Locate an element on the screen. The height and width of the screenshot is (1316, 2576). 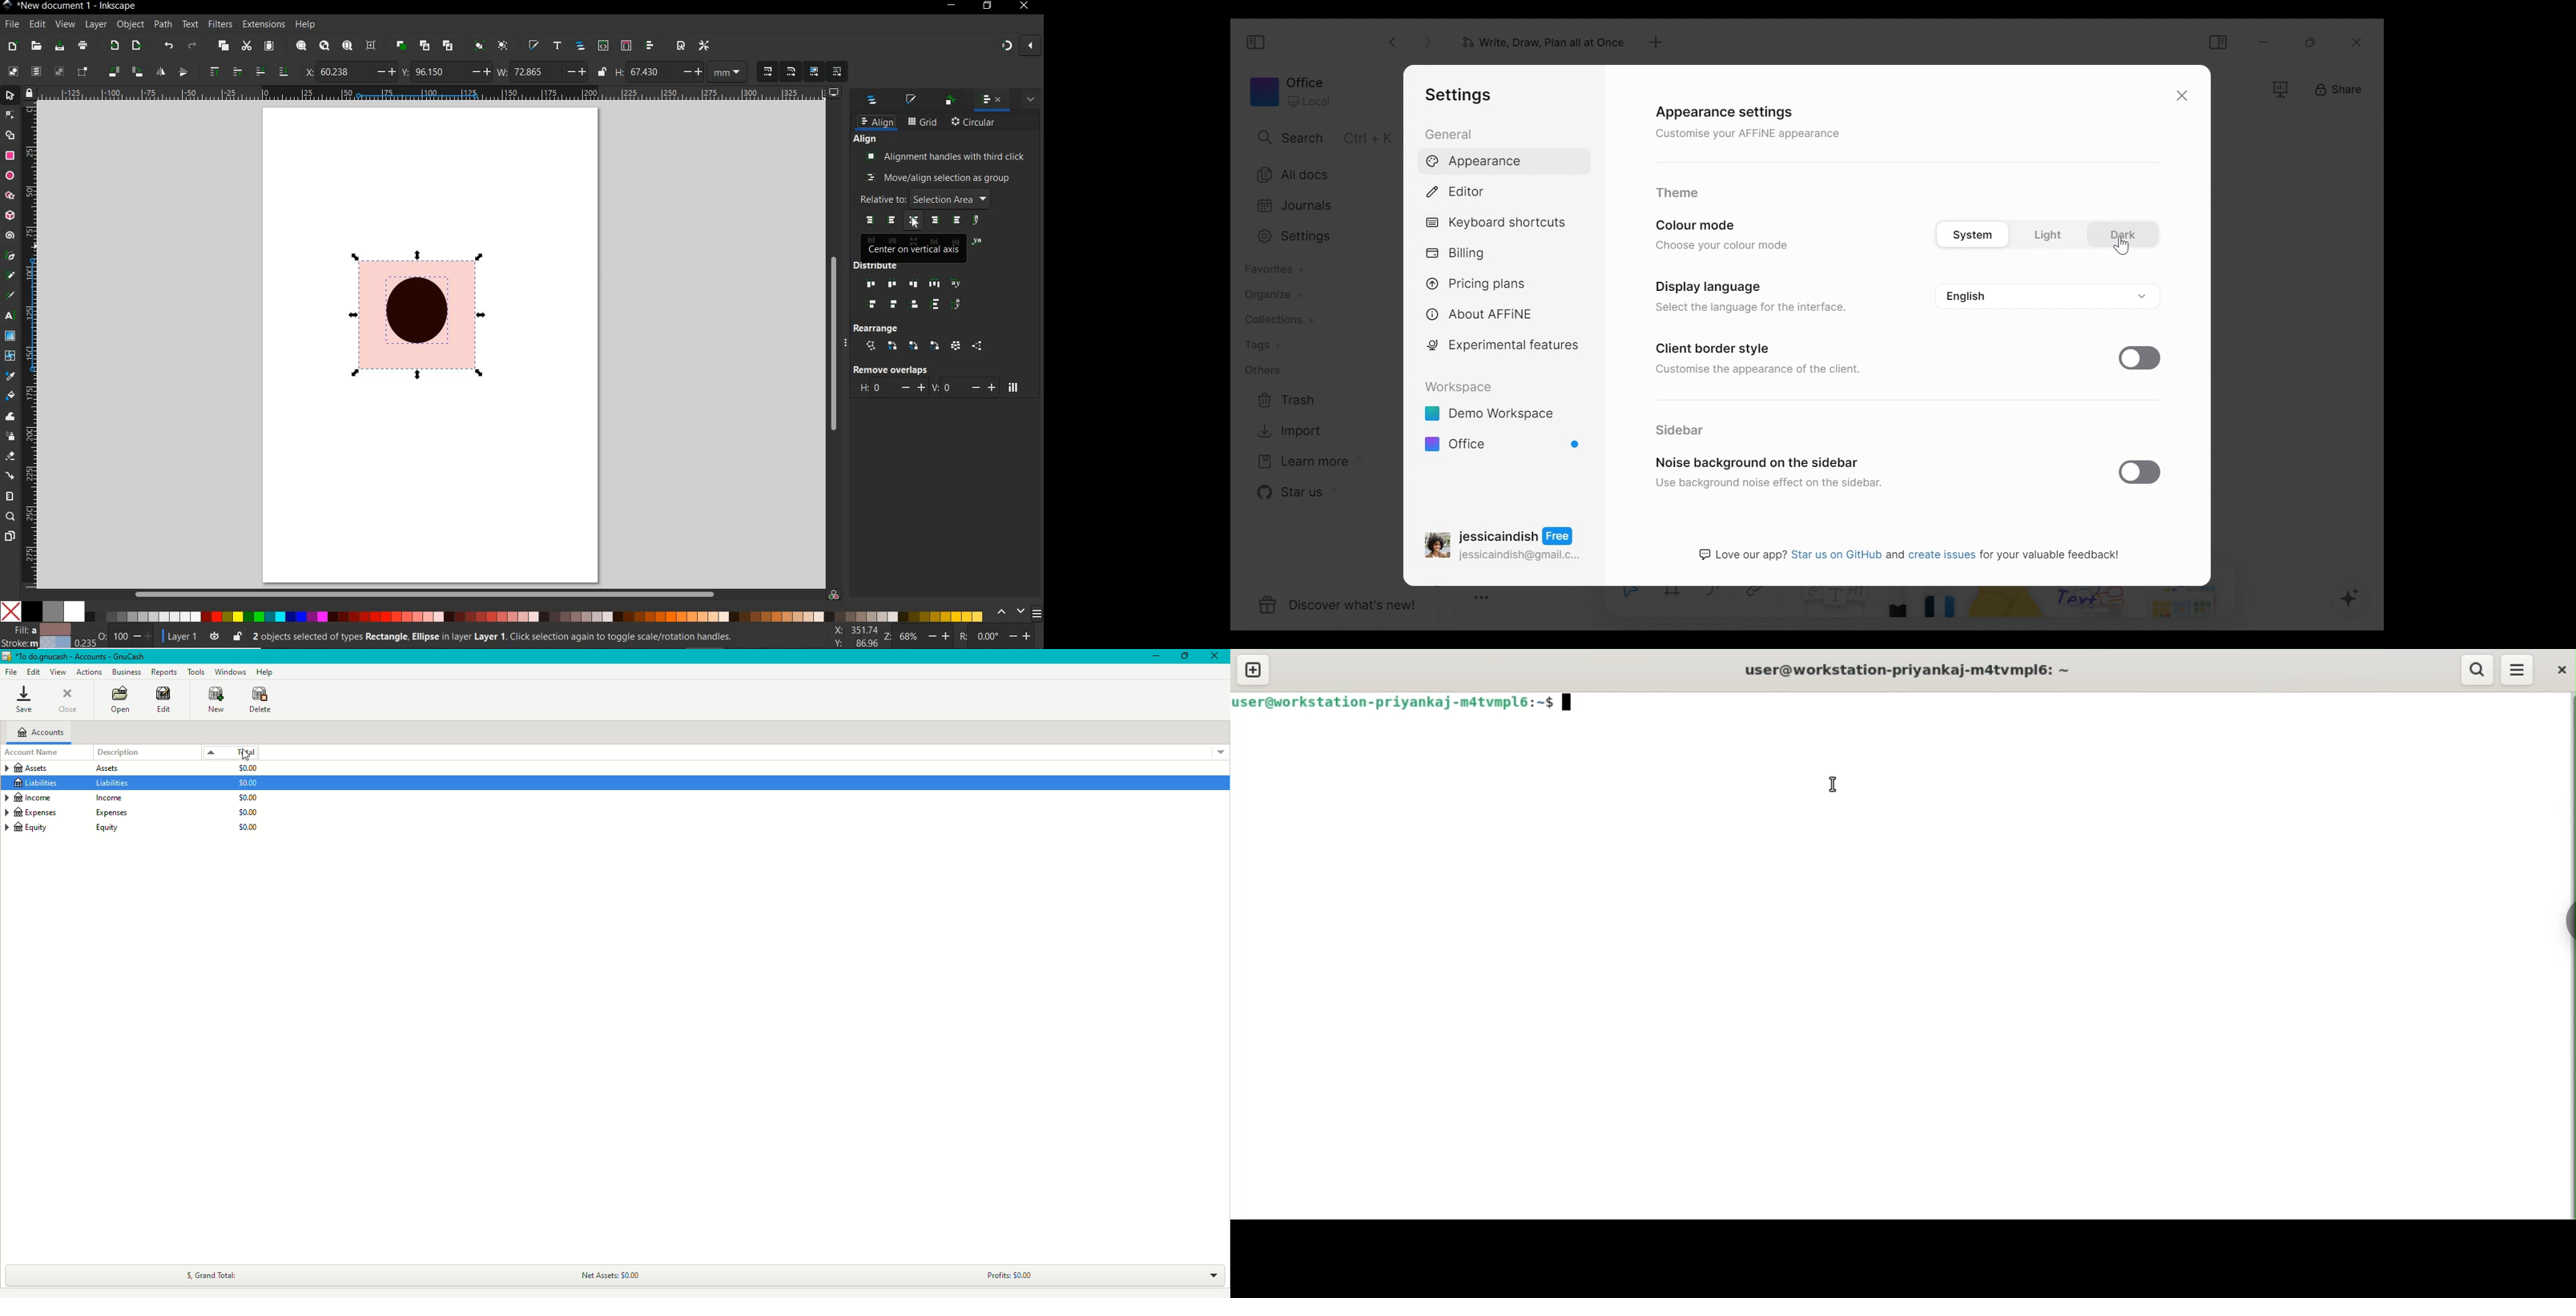
rearrange is located at coordinates (879, 327).